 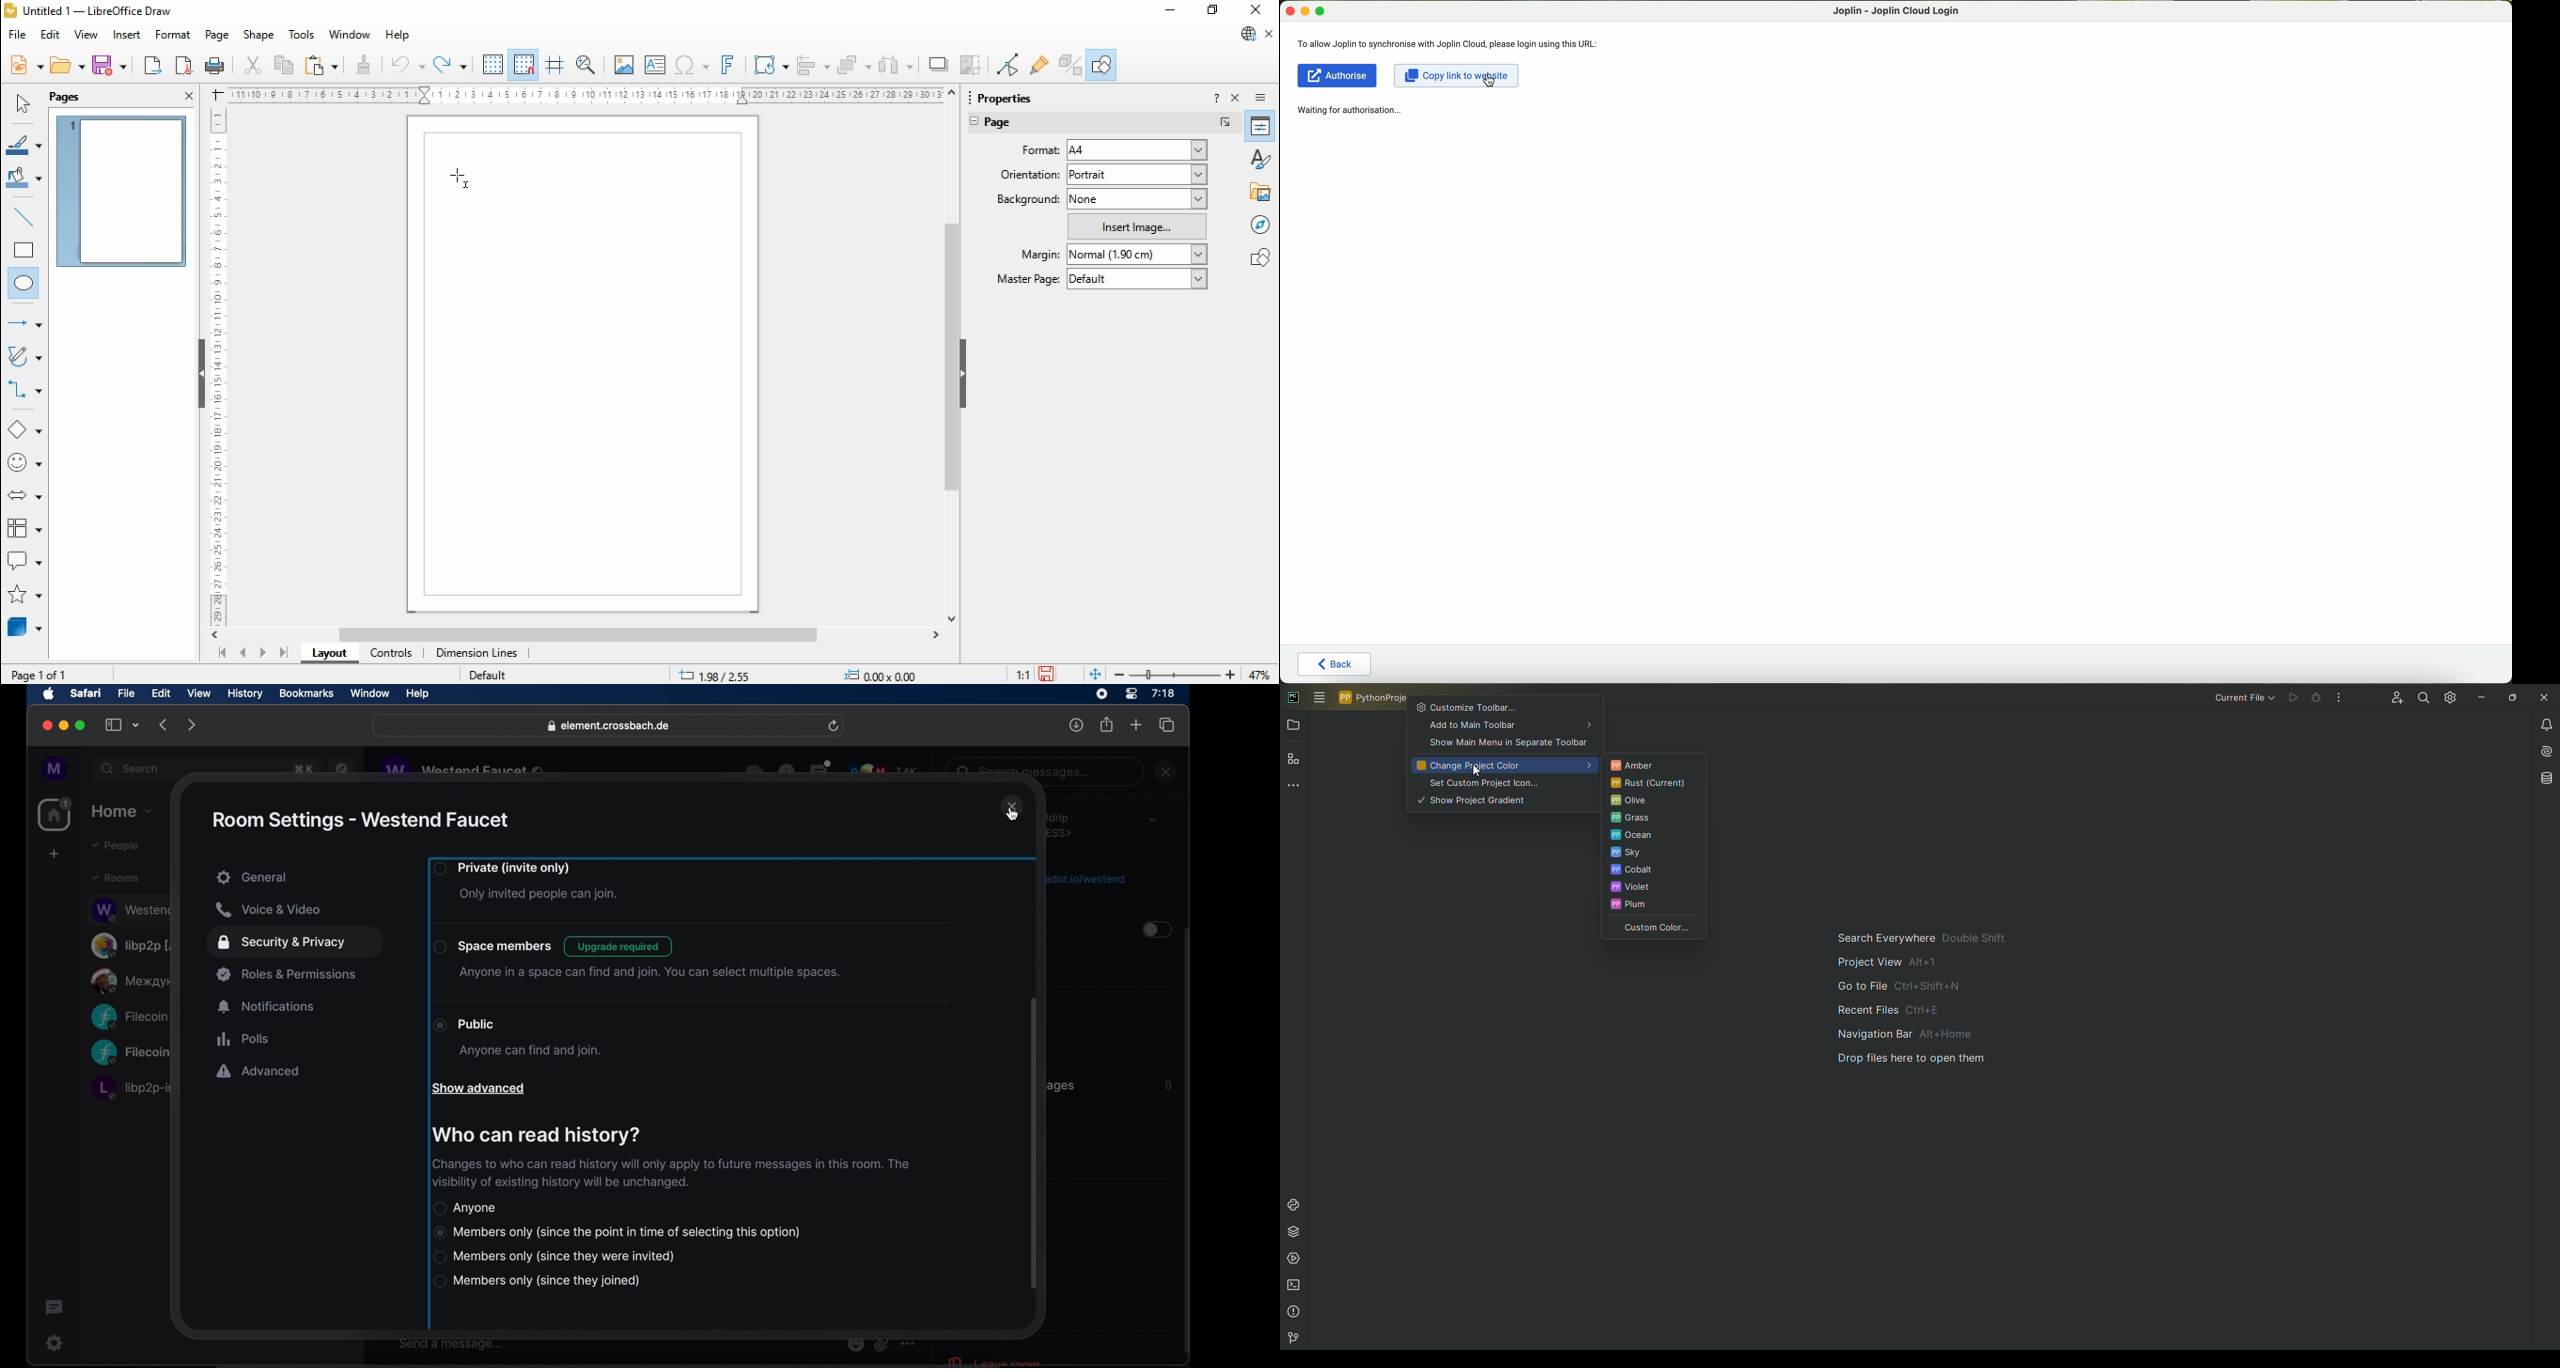 What do you see at coordinates (359, 820) in the screenshot?
I see `rom settings - westend faucet` at bounding box center [359, 820].